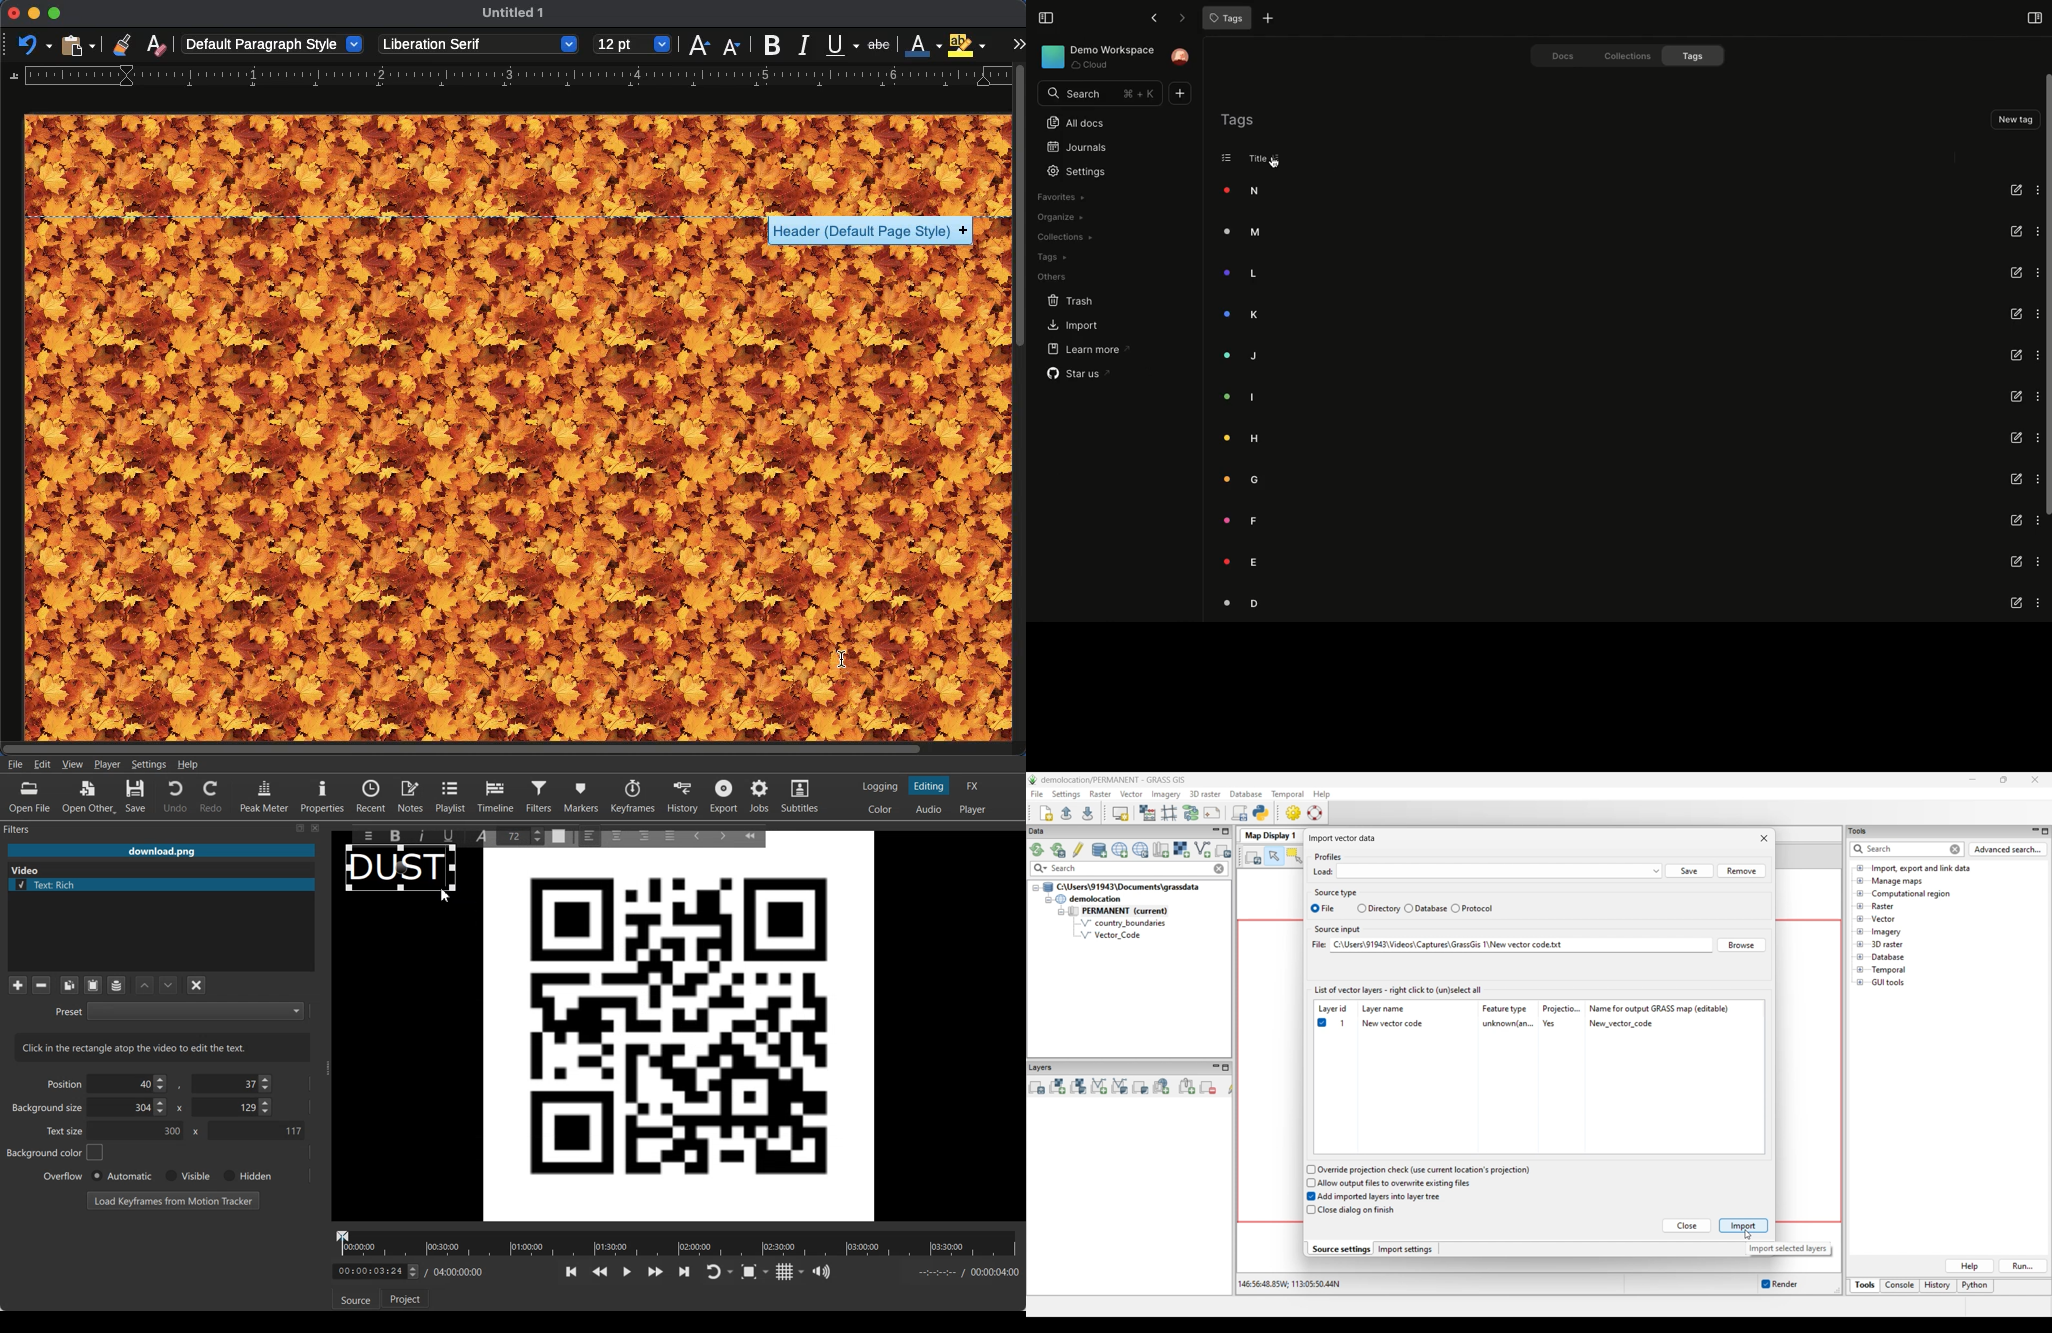  I want to click on Untitled 1, so click(512, 13).